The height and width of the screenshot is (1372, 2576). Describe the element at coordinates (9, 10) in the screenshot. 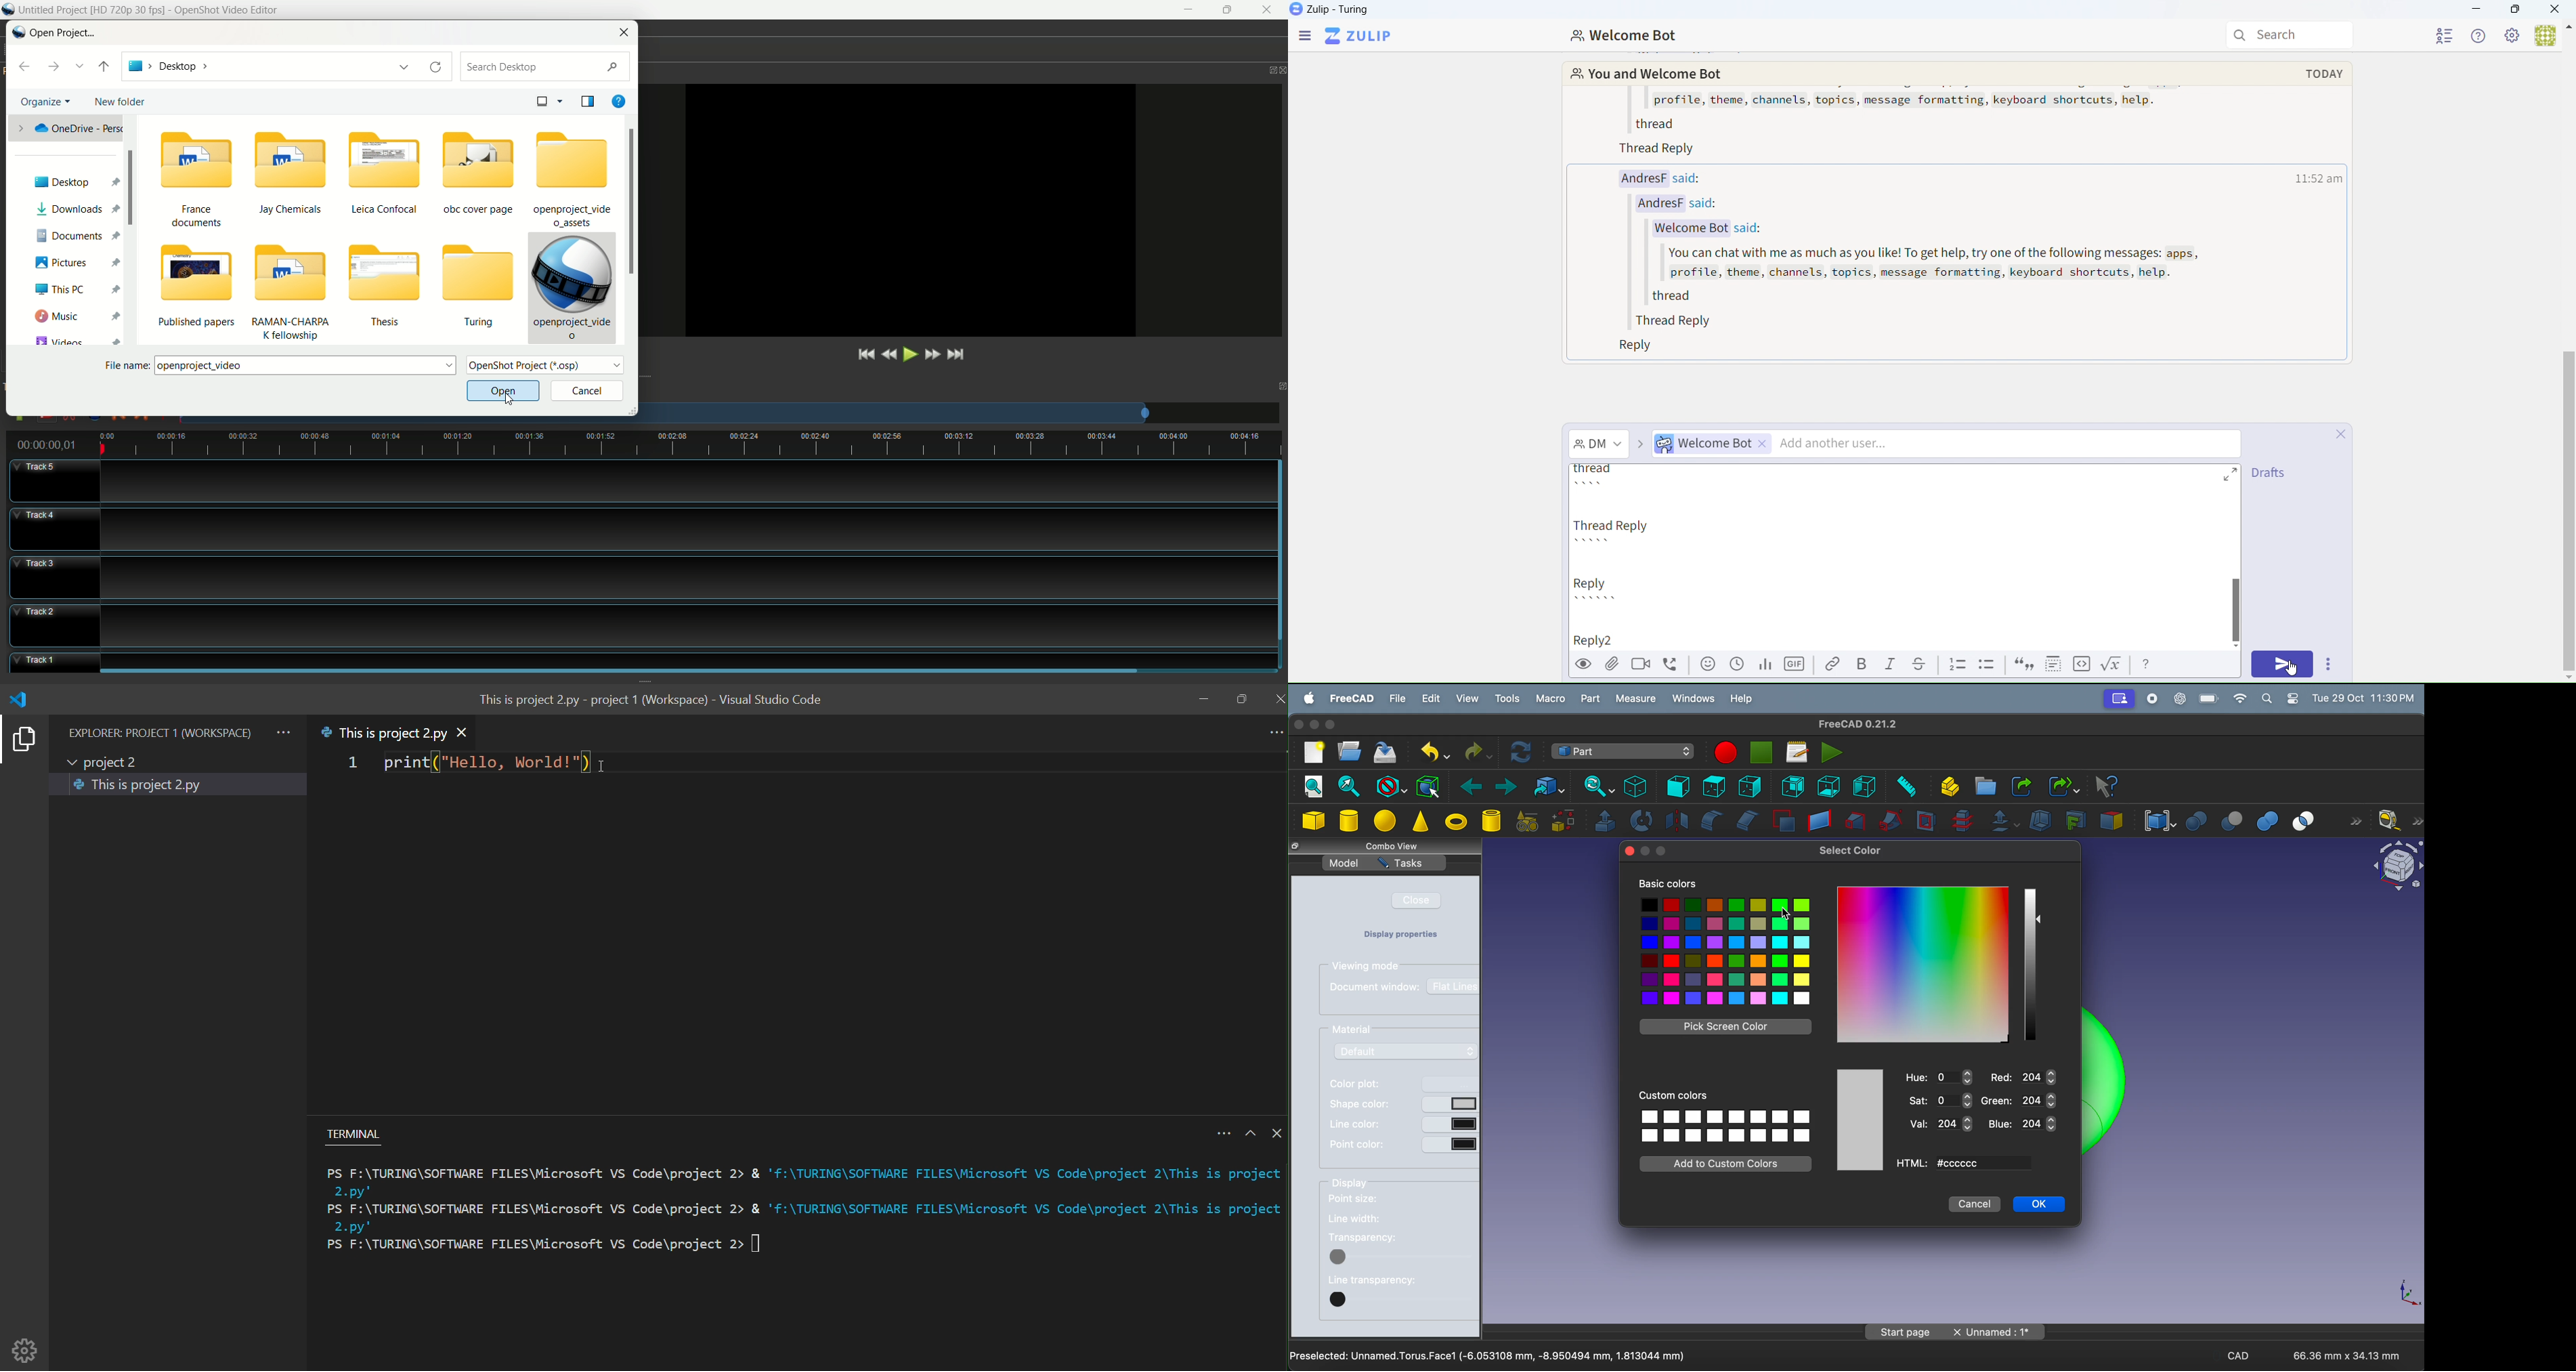

I see `logo` at that location.